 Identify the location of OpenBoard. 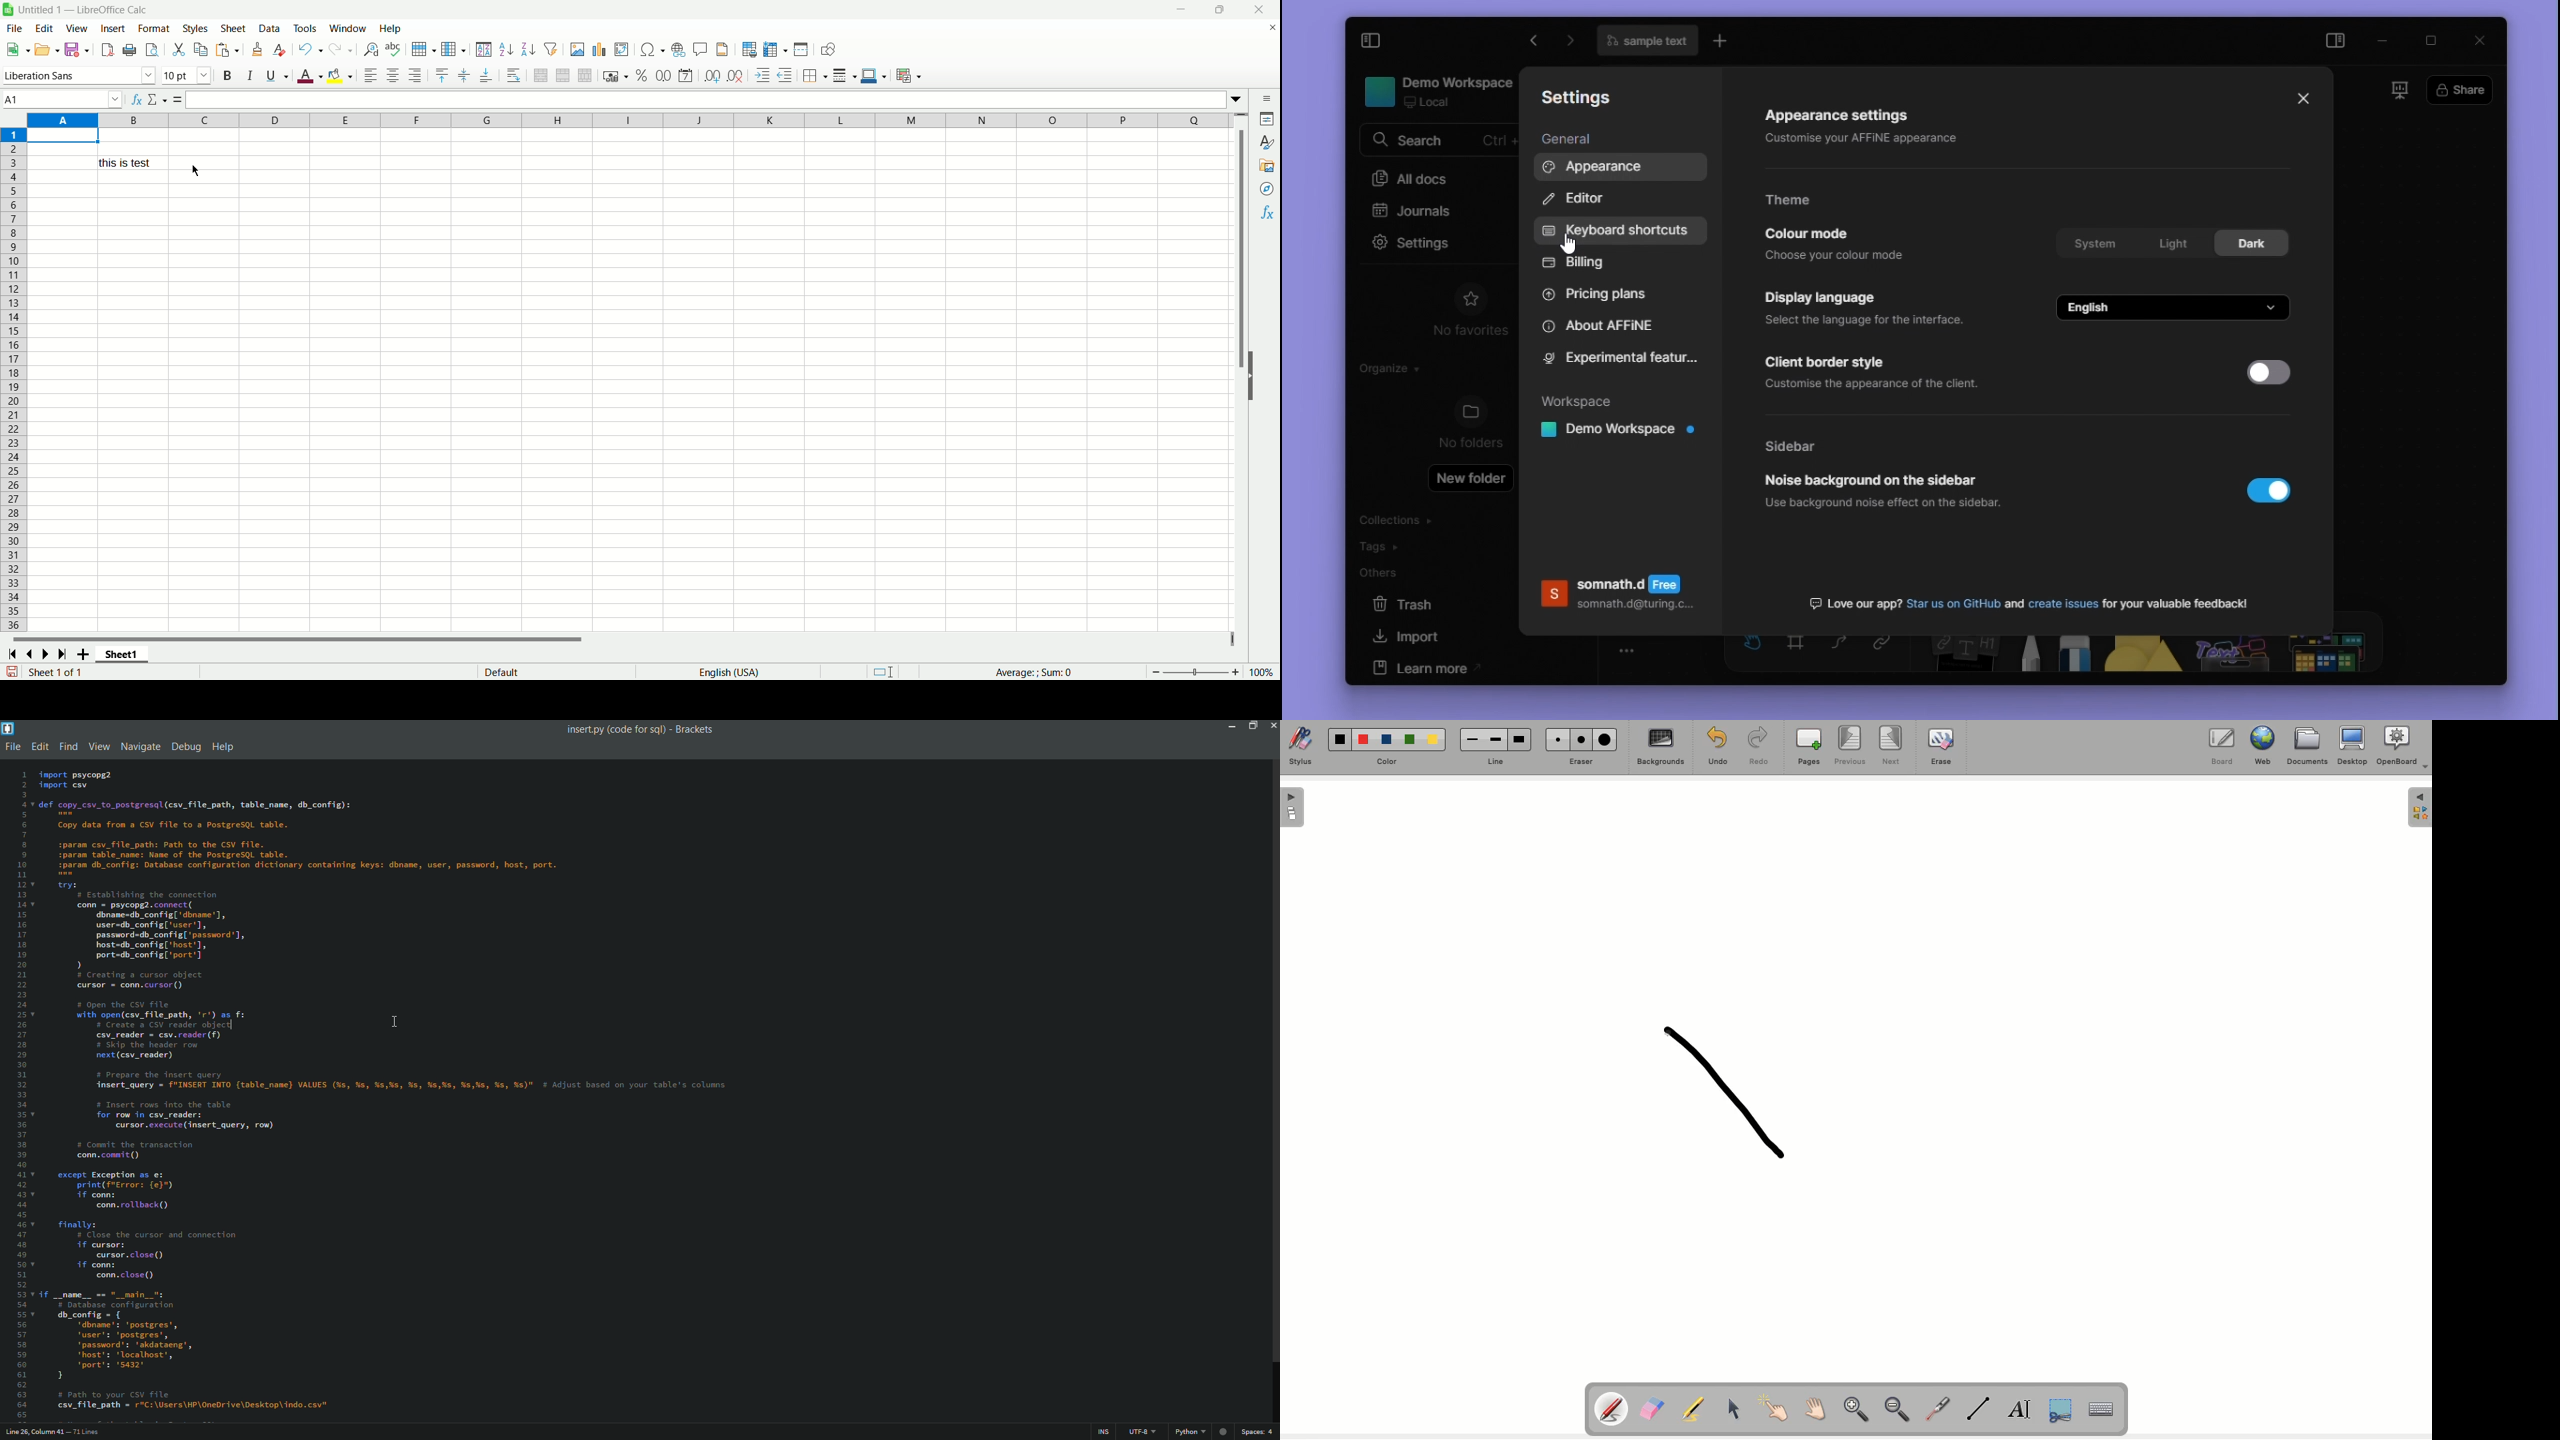
(2404, 747).